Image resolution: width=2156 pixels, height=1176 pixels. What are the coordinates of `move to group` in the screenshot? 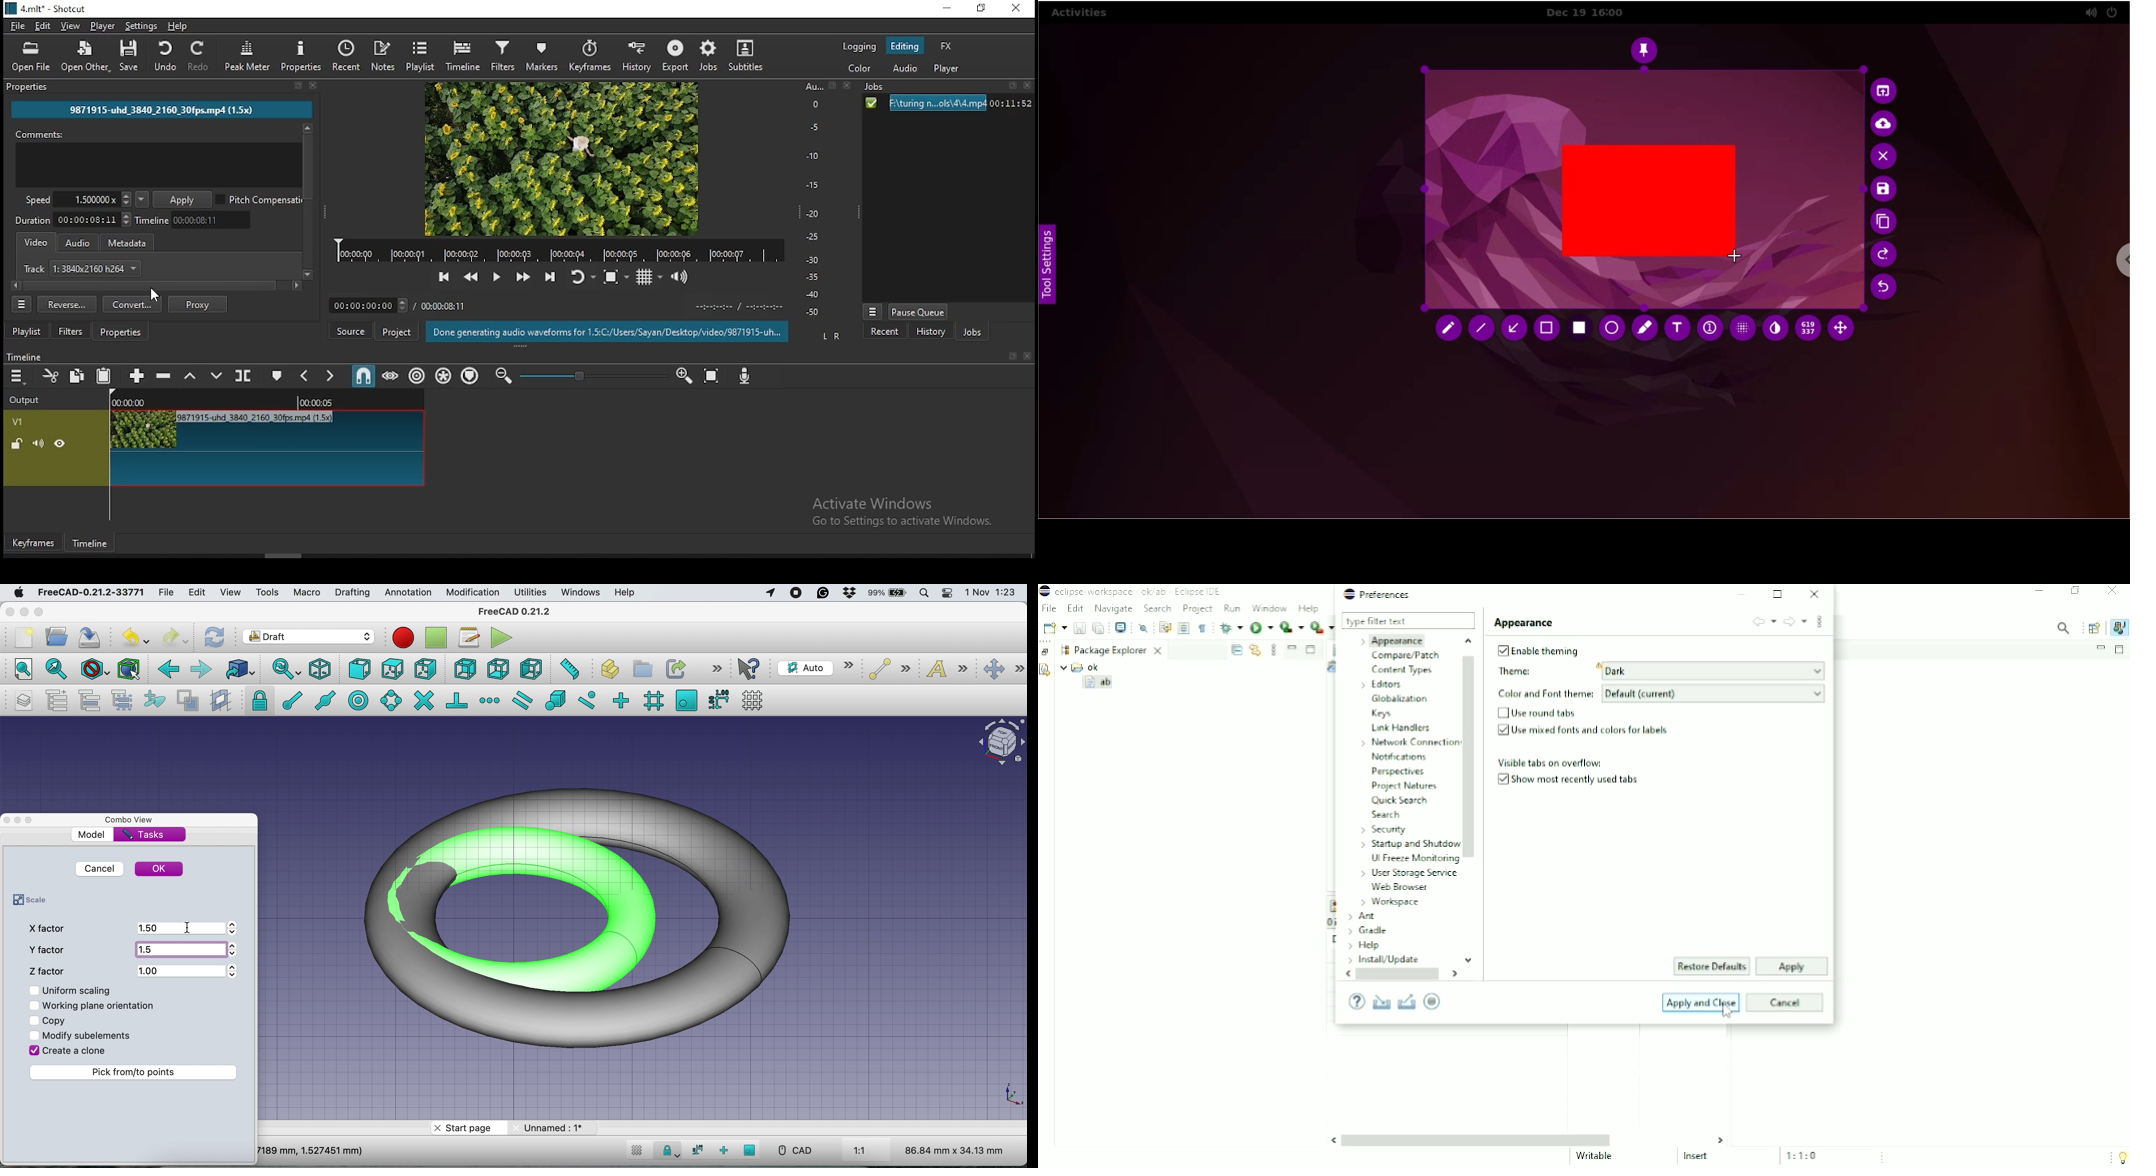 It's located at (93, 700).